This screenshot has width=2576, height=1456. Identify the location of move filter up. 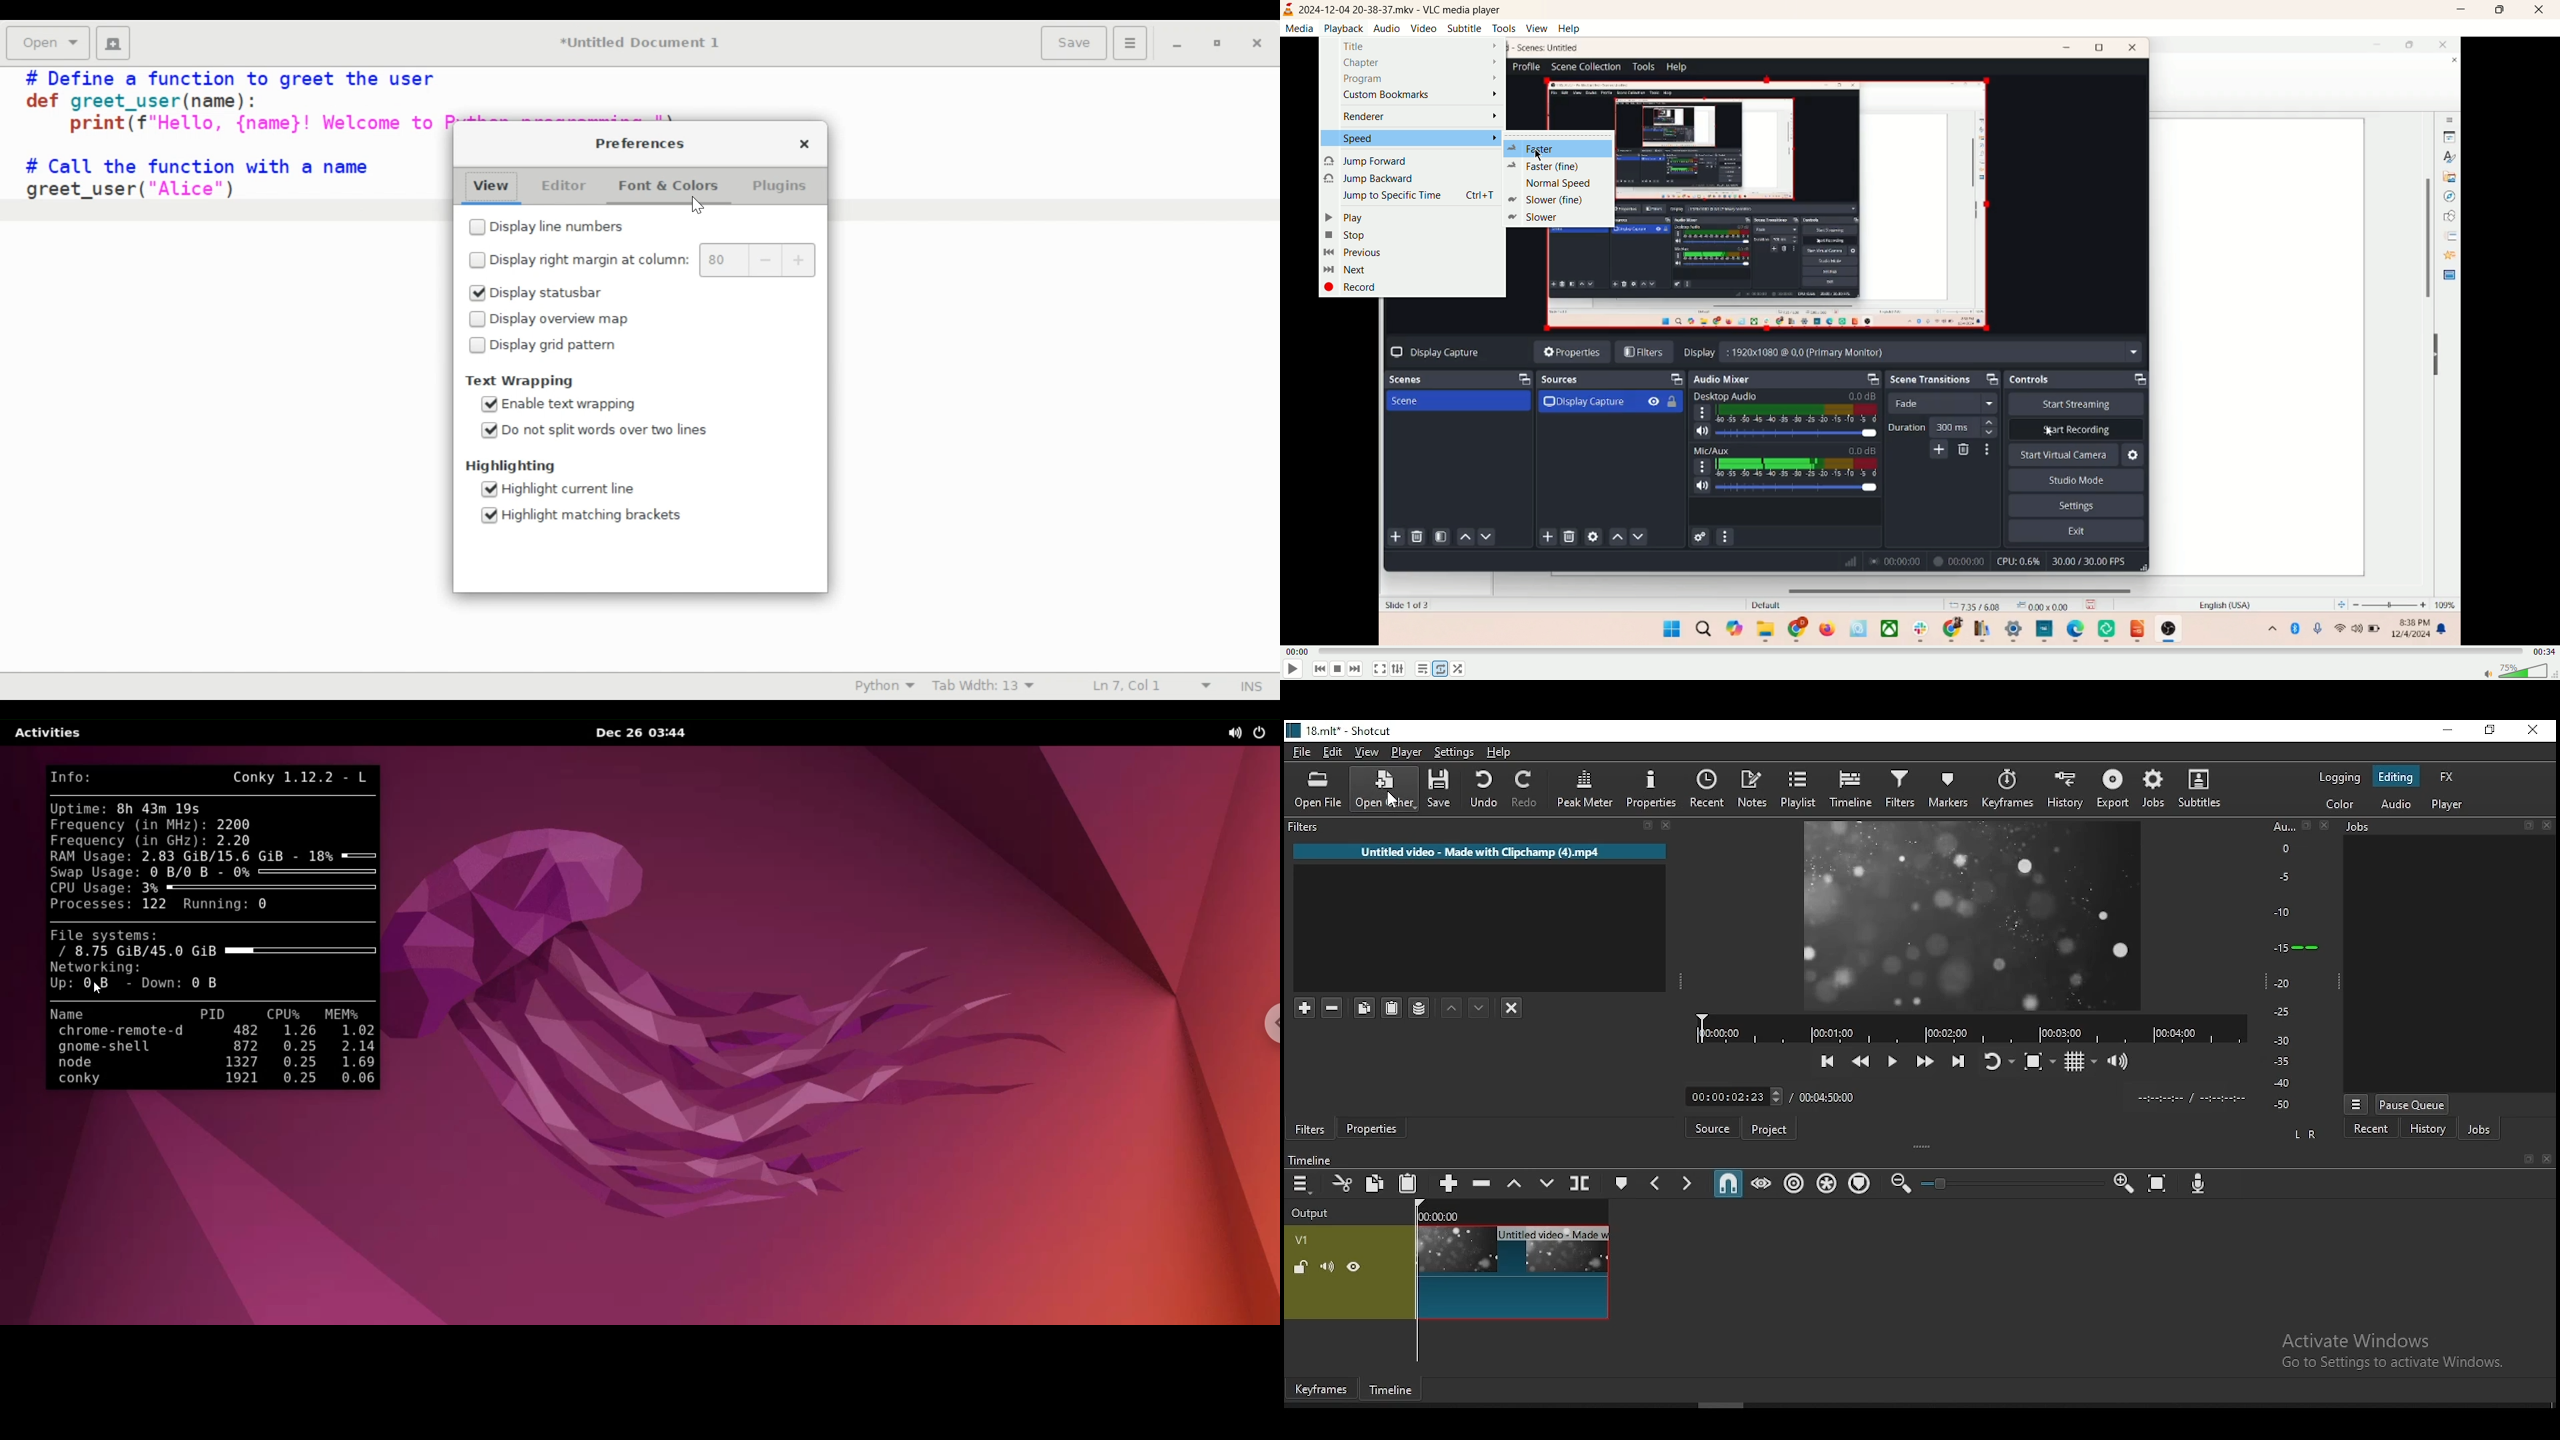
(1450, 1005).